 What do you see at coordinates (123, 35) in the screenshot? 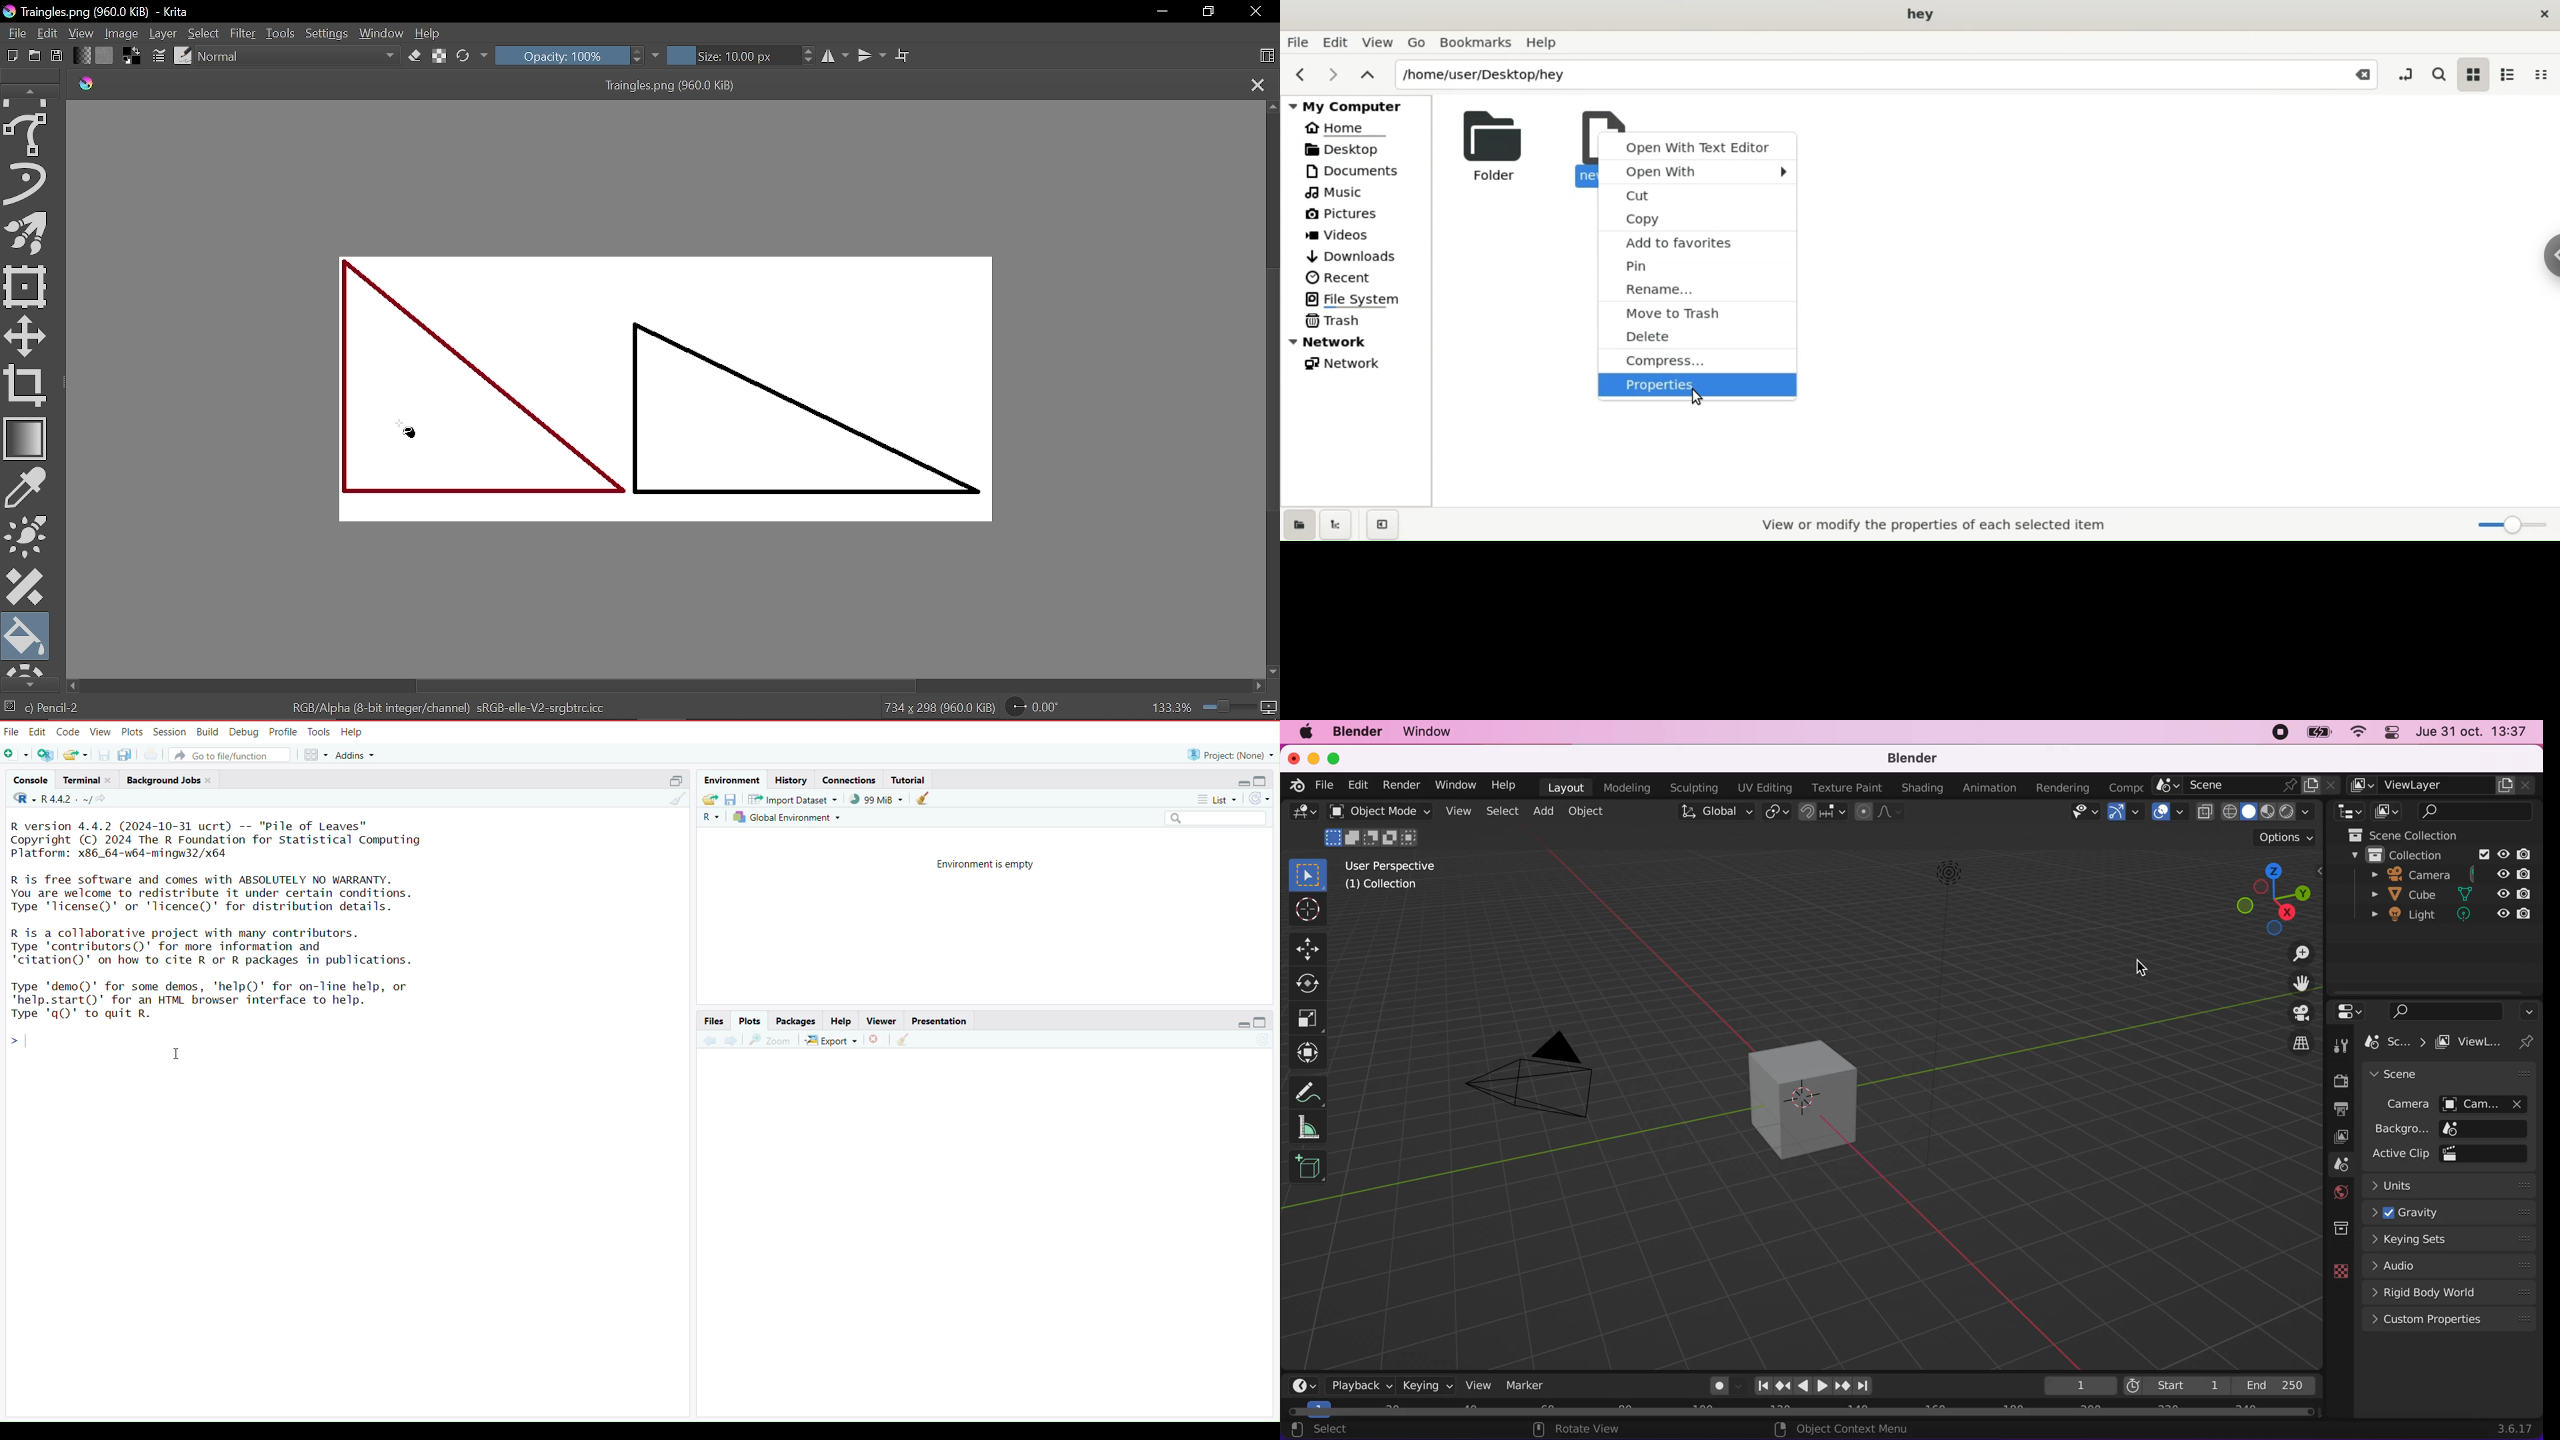
I see `Image` at bounding box center [123, 35].